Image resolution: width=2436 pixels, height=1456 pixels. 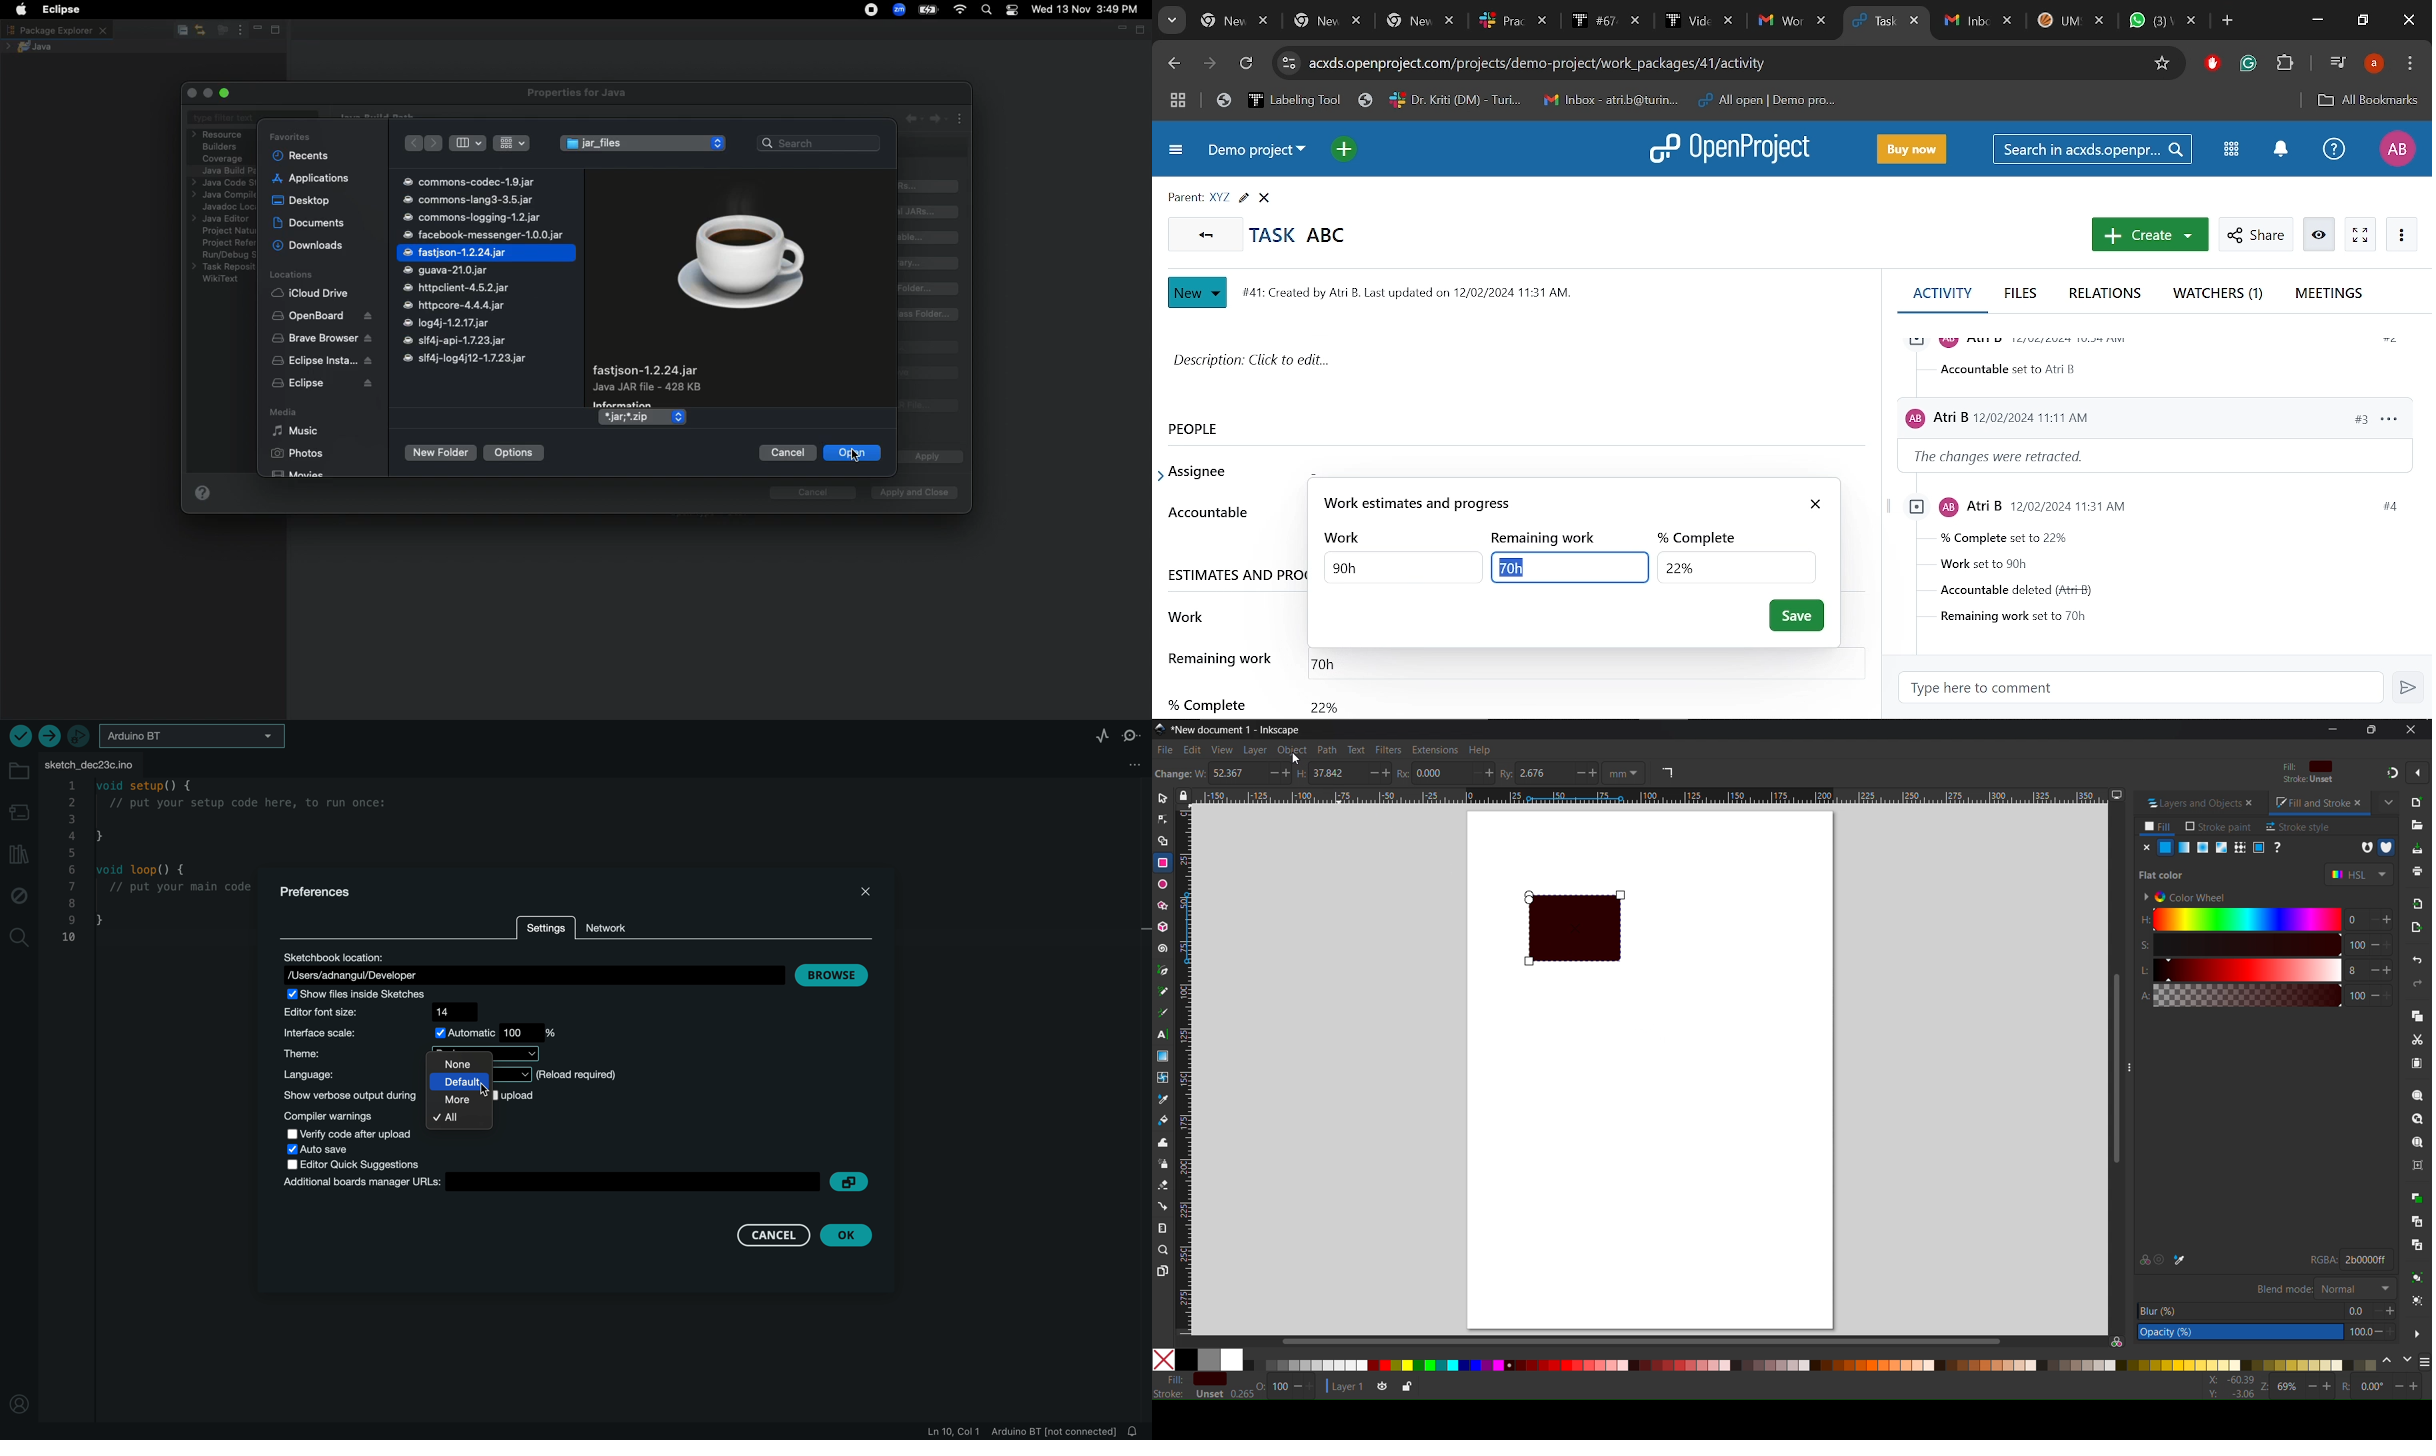 What do you see at coordinates (2313, 1387) in the screenshot?
I see `Zoom out` at bounding box center [2313, 1387].